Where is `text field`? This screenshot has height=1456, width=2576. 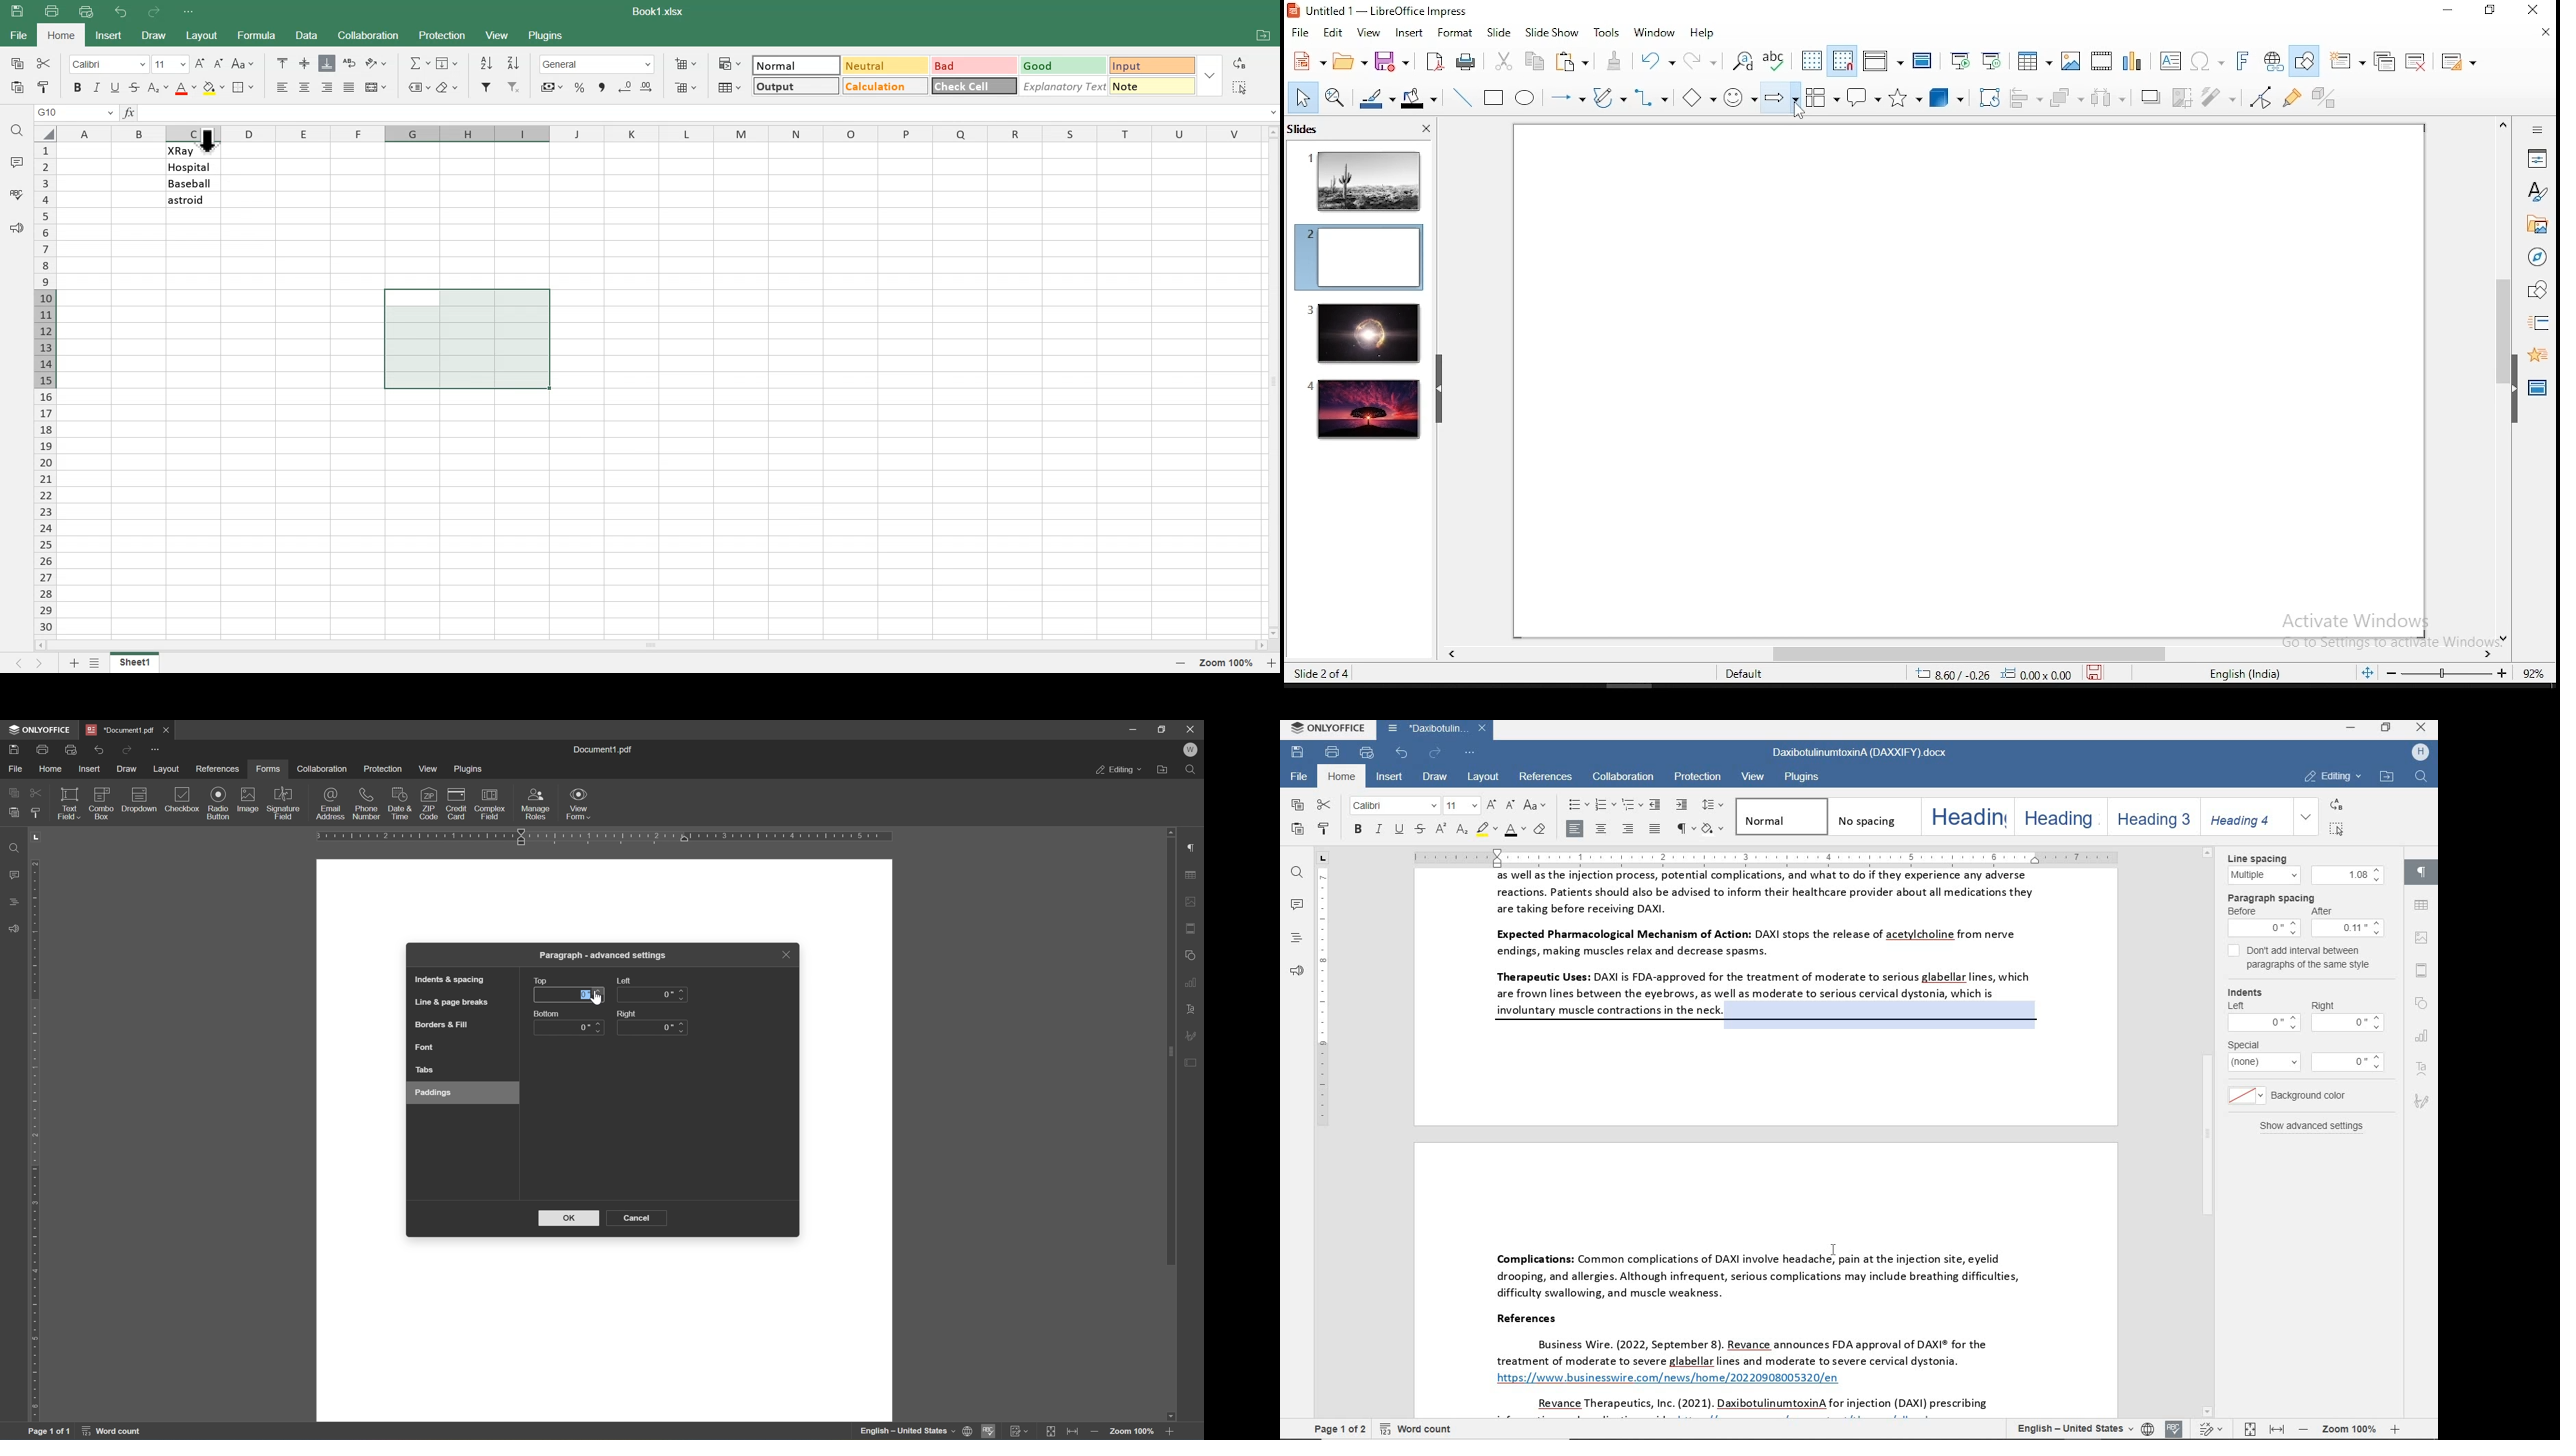 text field is located at coordinates (66, 802).